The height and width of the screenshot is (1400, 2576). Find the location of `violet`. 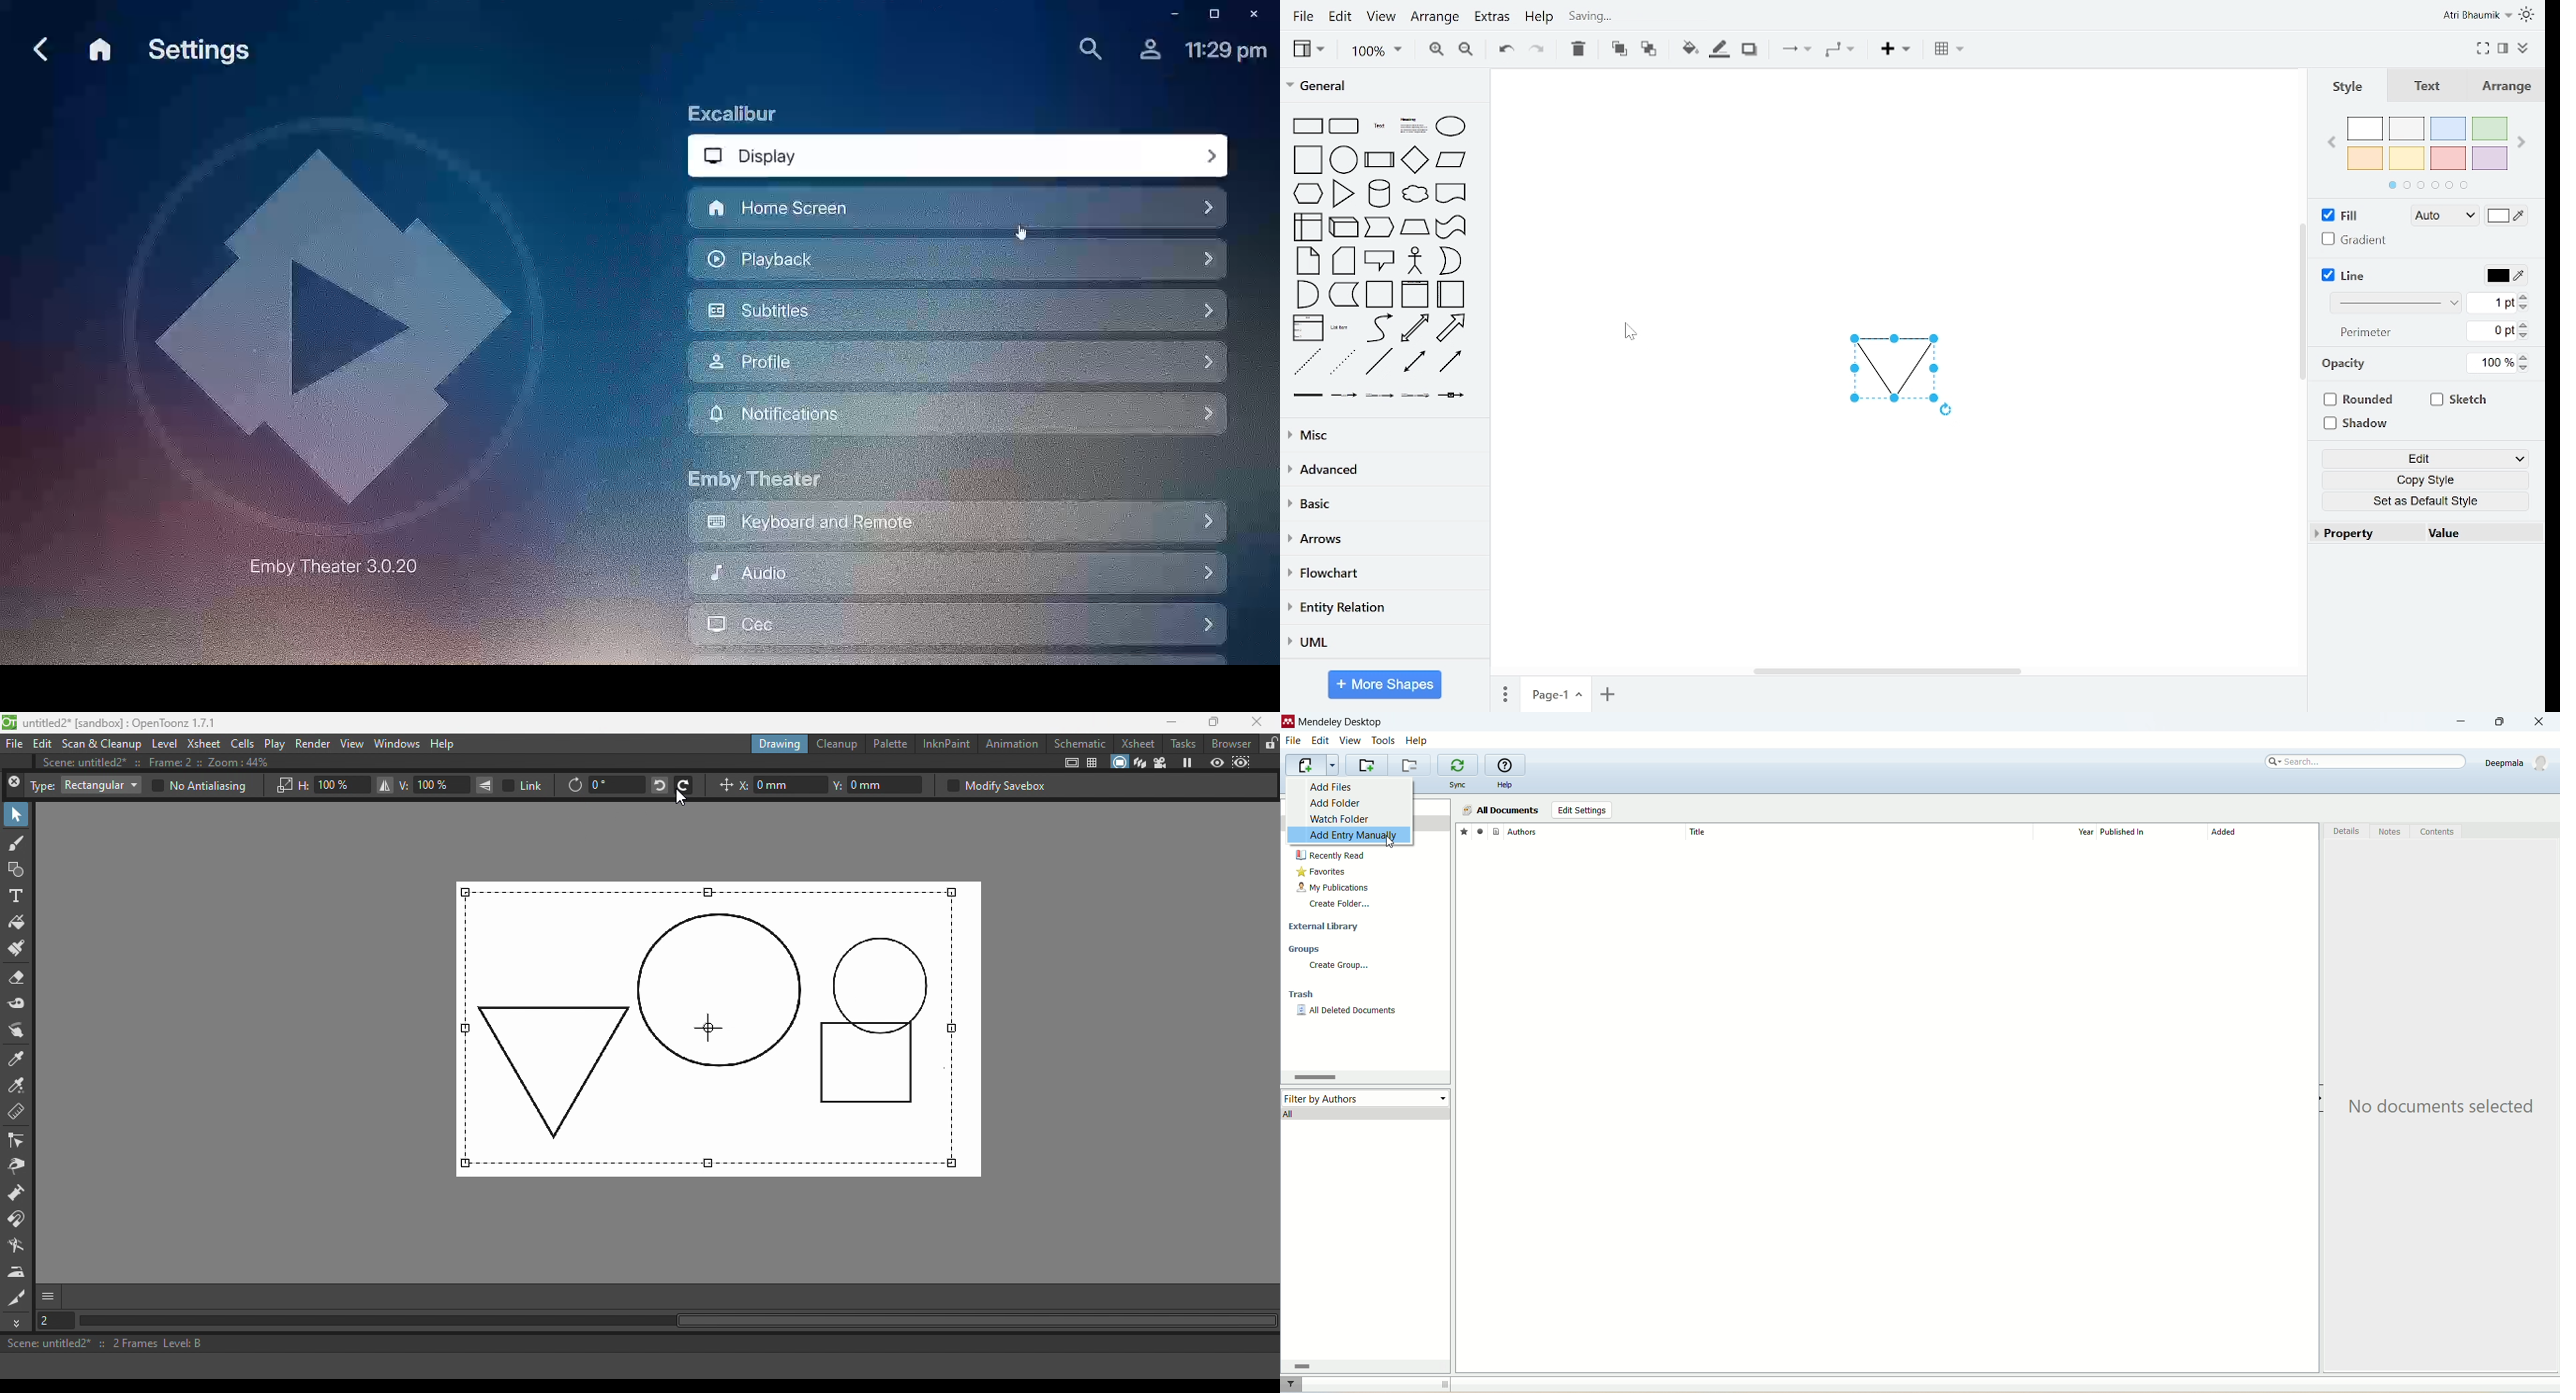

violet is located at coordinates (2491, 159).